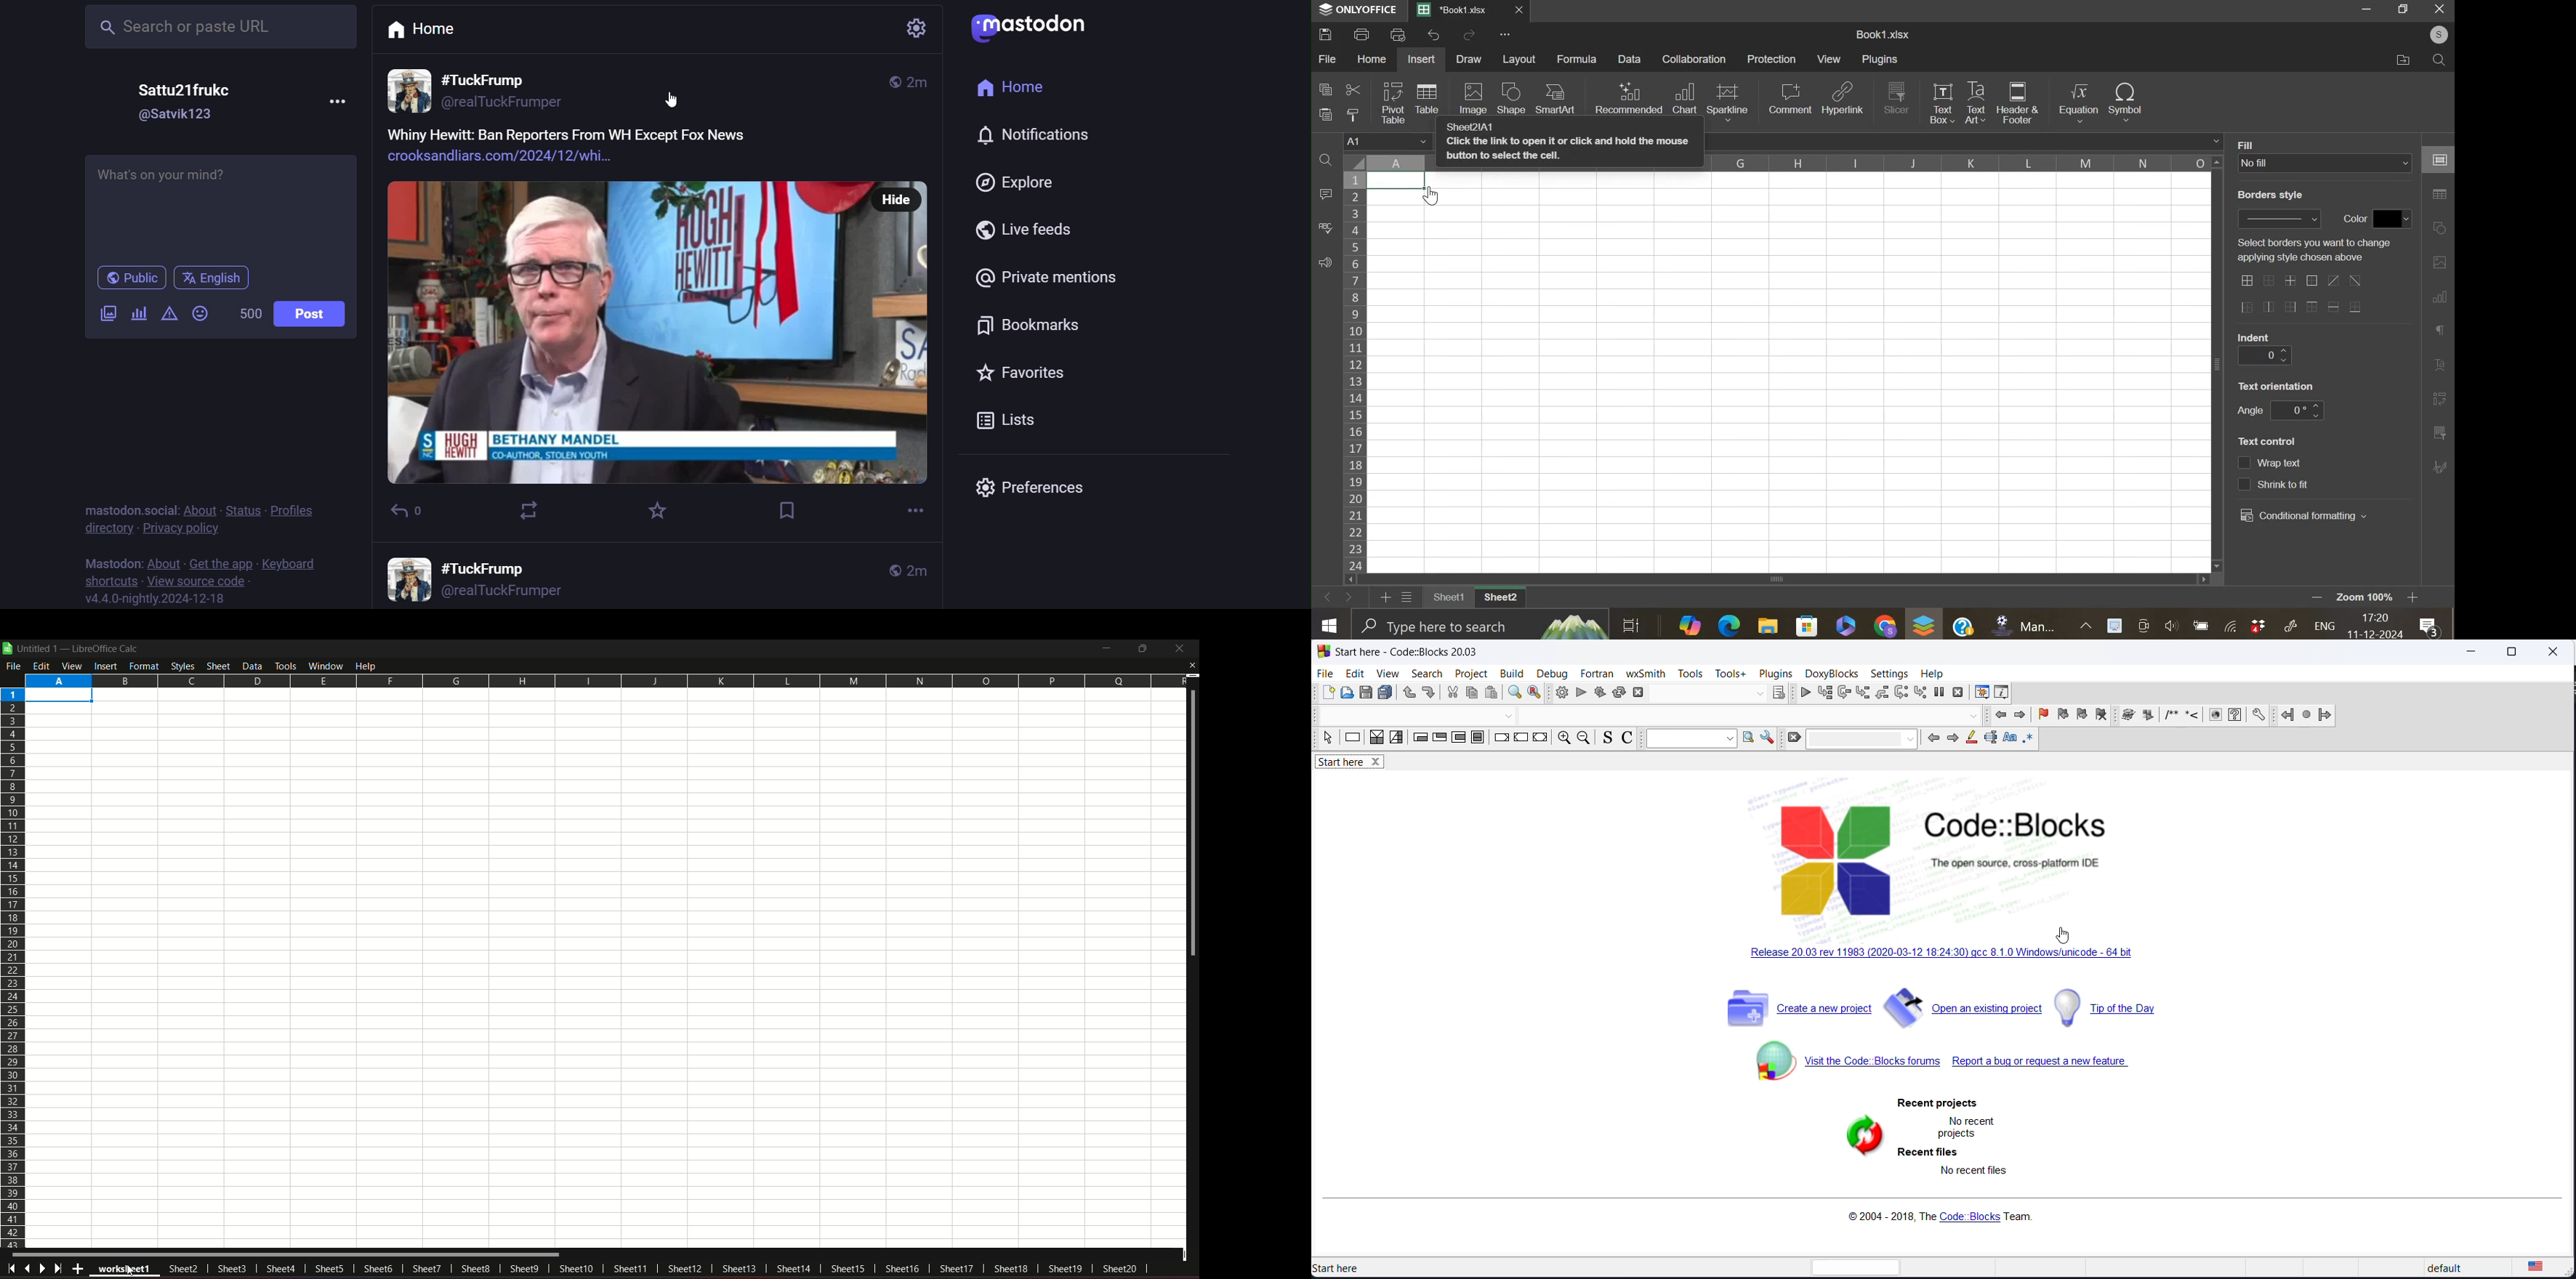 This screenshot has width=2576, height=1288. What do you see at coordinates (1017, 186) in the screenshot?
I see `explore` at bounding box center [1017, 186].